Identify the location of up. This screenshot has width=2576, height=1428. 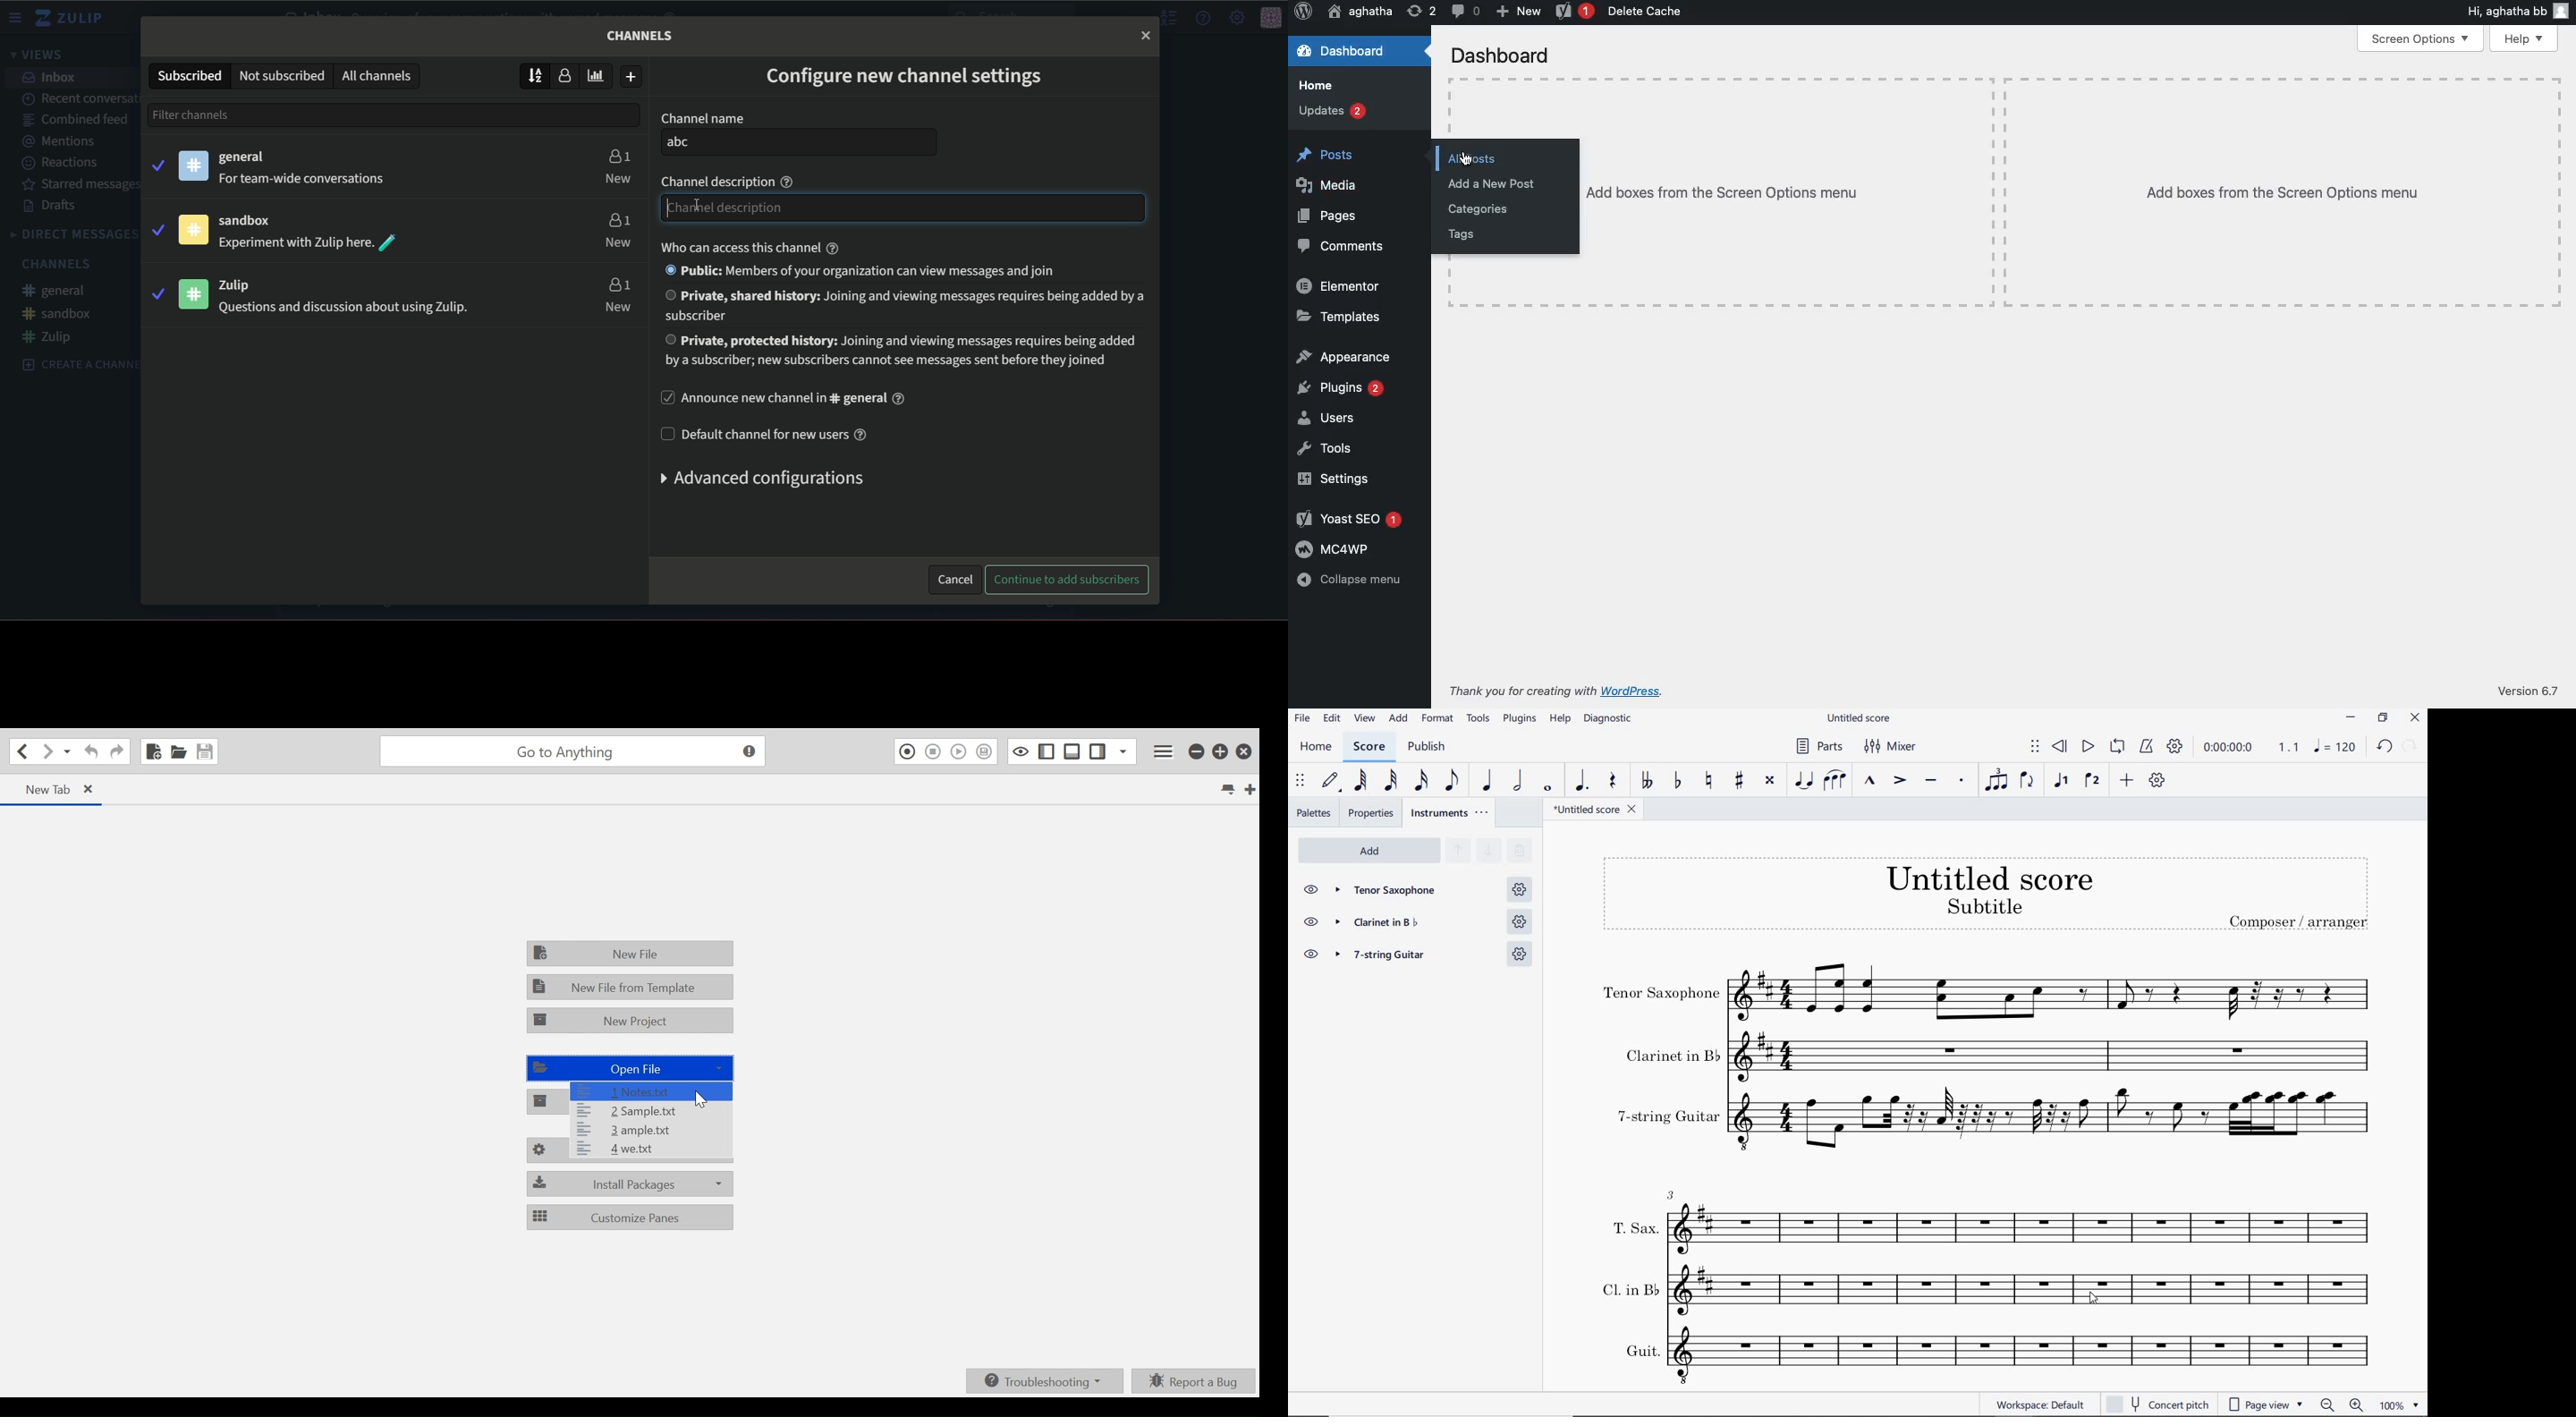
(1457, 851).